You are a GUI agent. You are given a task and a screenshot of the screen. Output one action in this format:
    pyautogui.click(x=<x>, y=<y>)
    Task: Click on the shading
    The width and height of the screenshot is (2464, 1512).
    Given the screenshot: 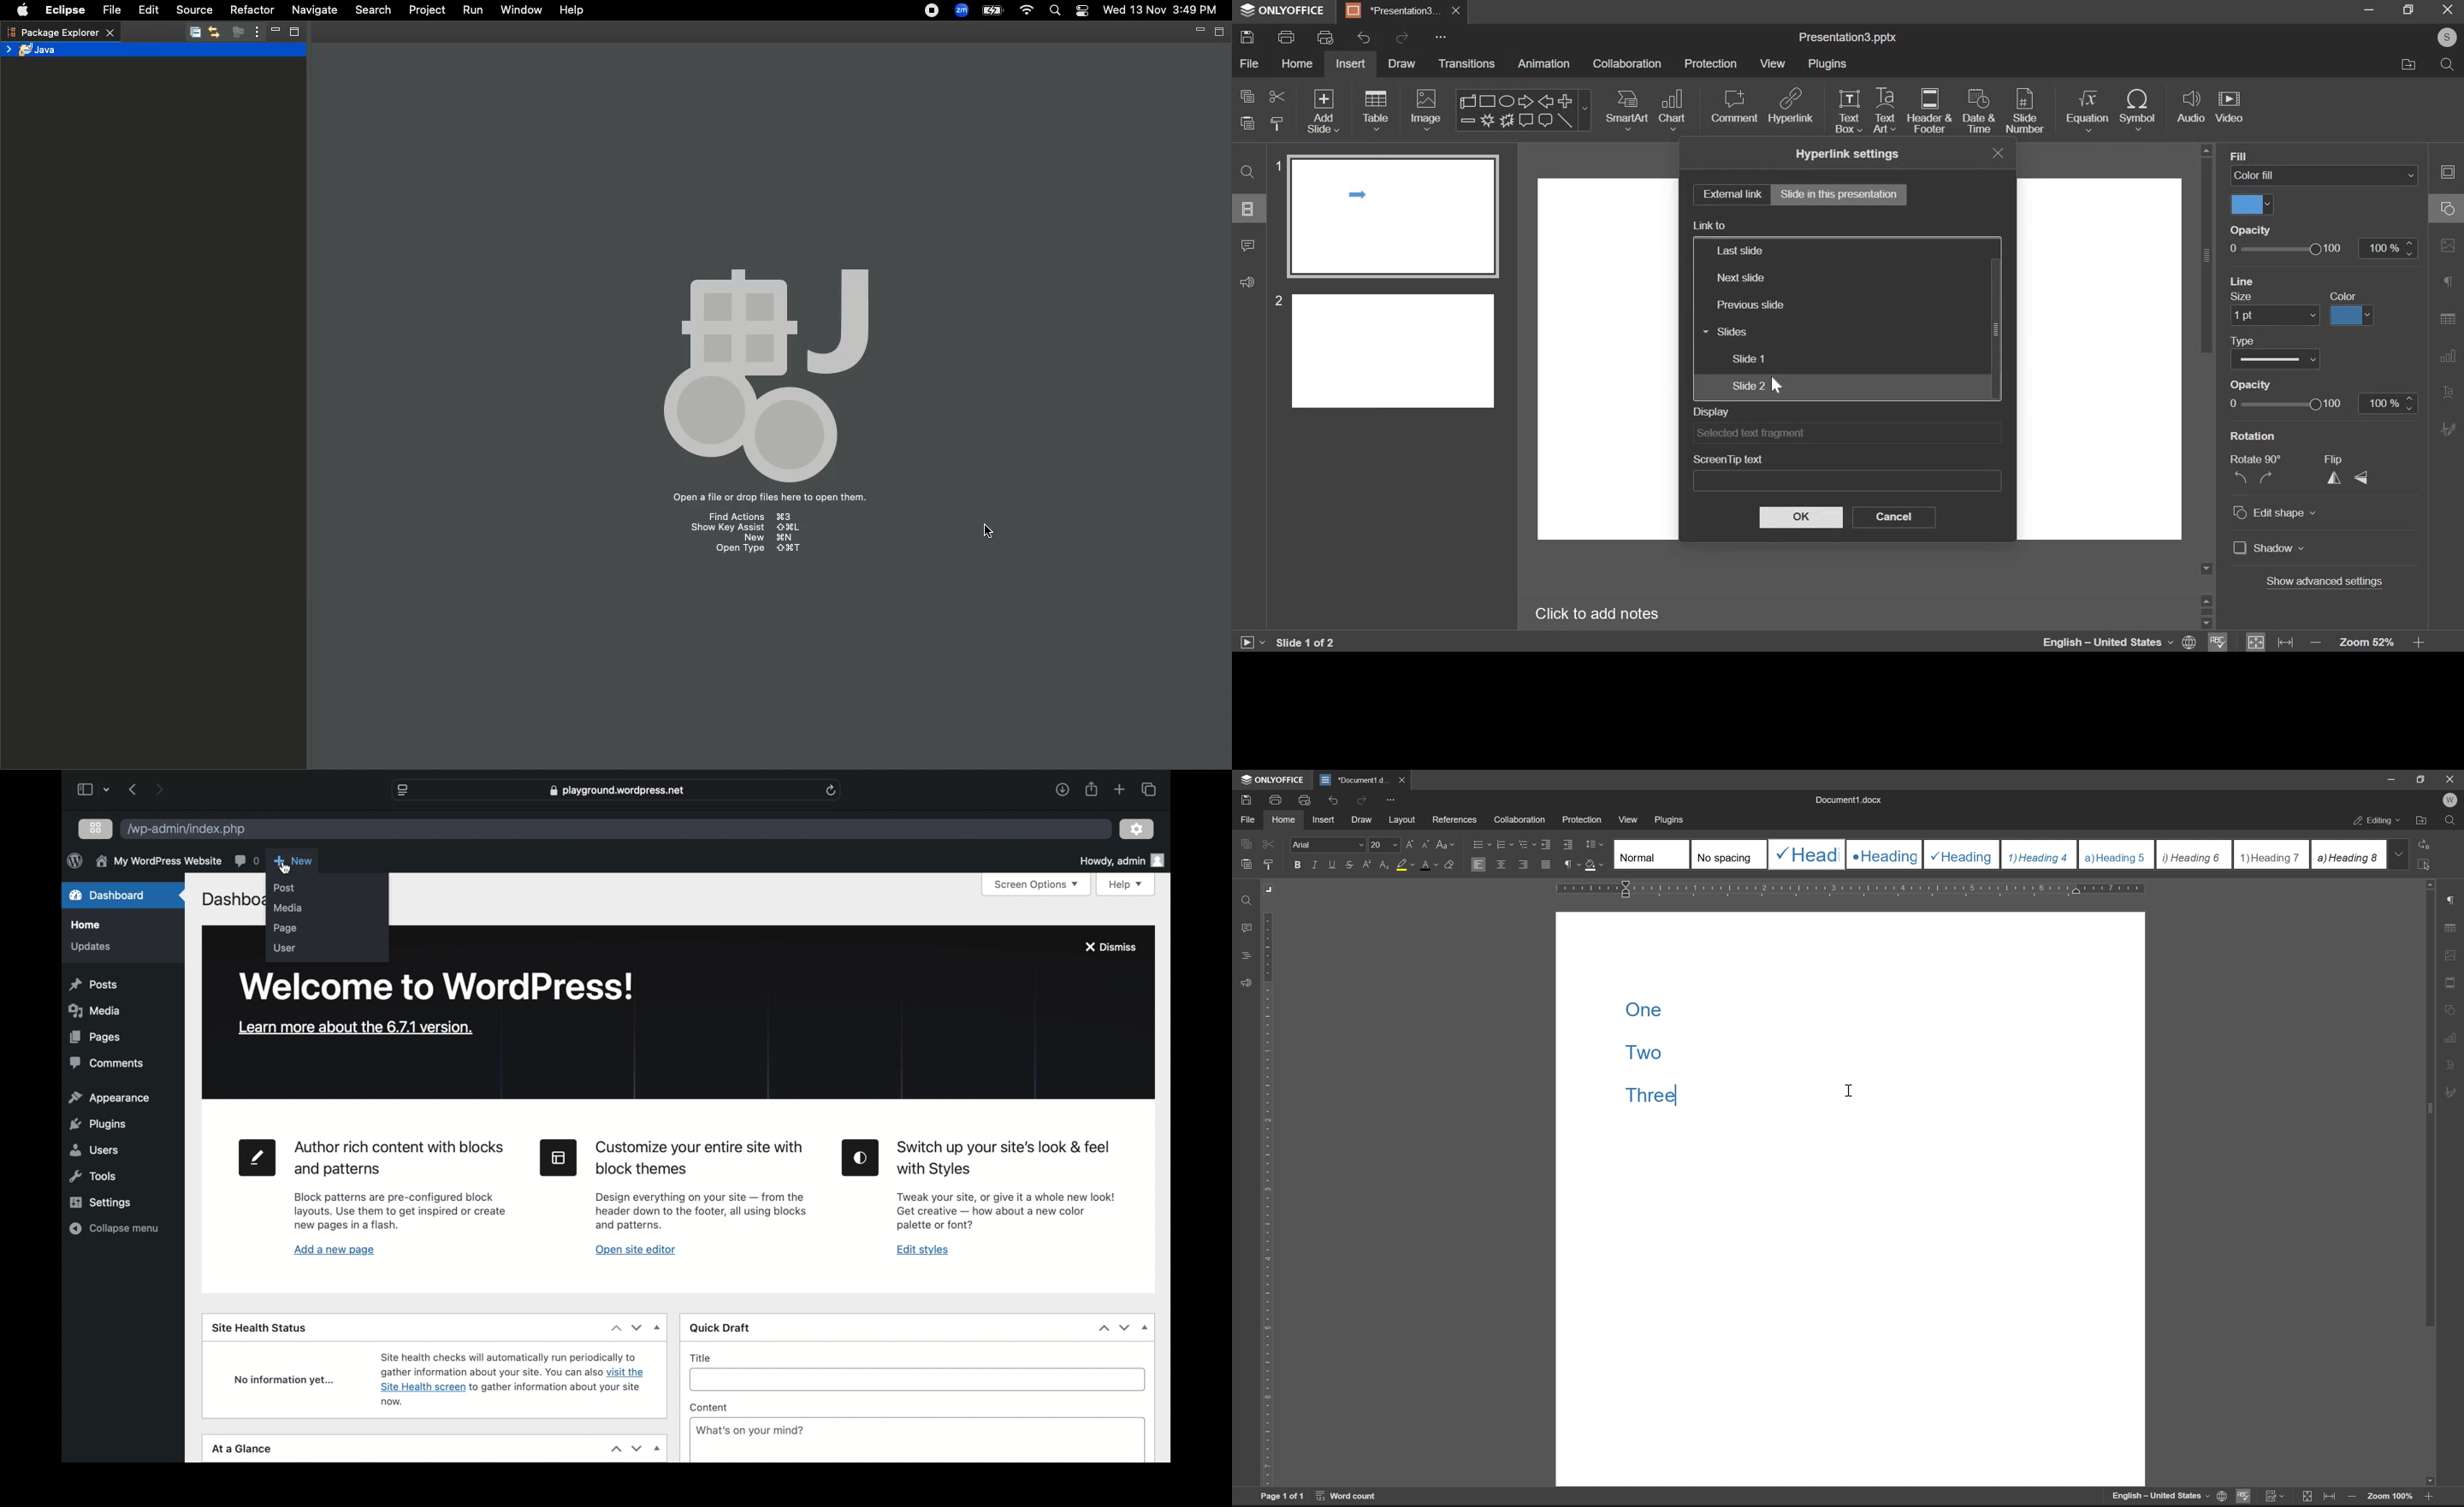 What is the action you would take?
    pyautogui.click(x=1592, y=863)
    